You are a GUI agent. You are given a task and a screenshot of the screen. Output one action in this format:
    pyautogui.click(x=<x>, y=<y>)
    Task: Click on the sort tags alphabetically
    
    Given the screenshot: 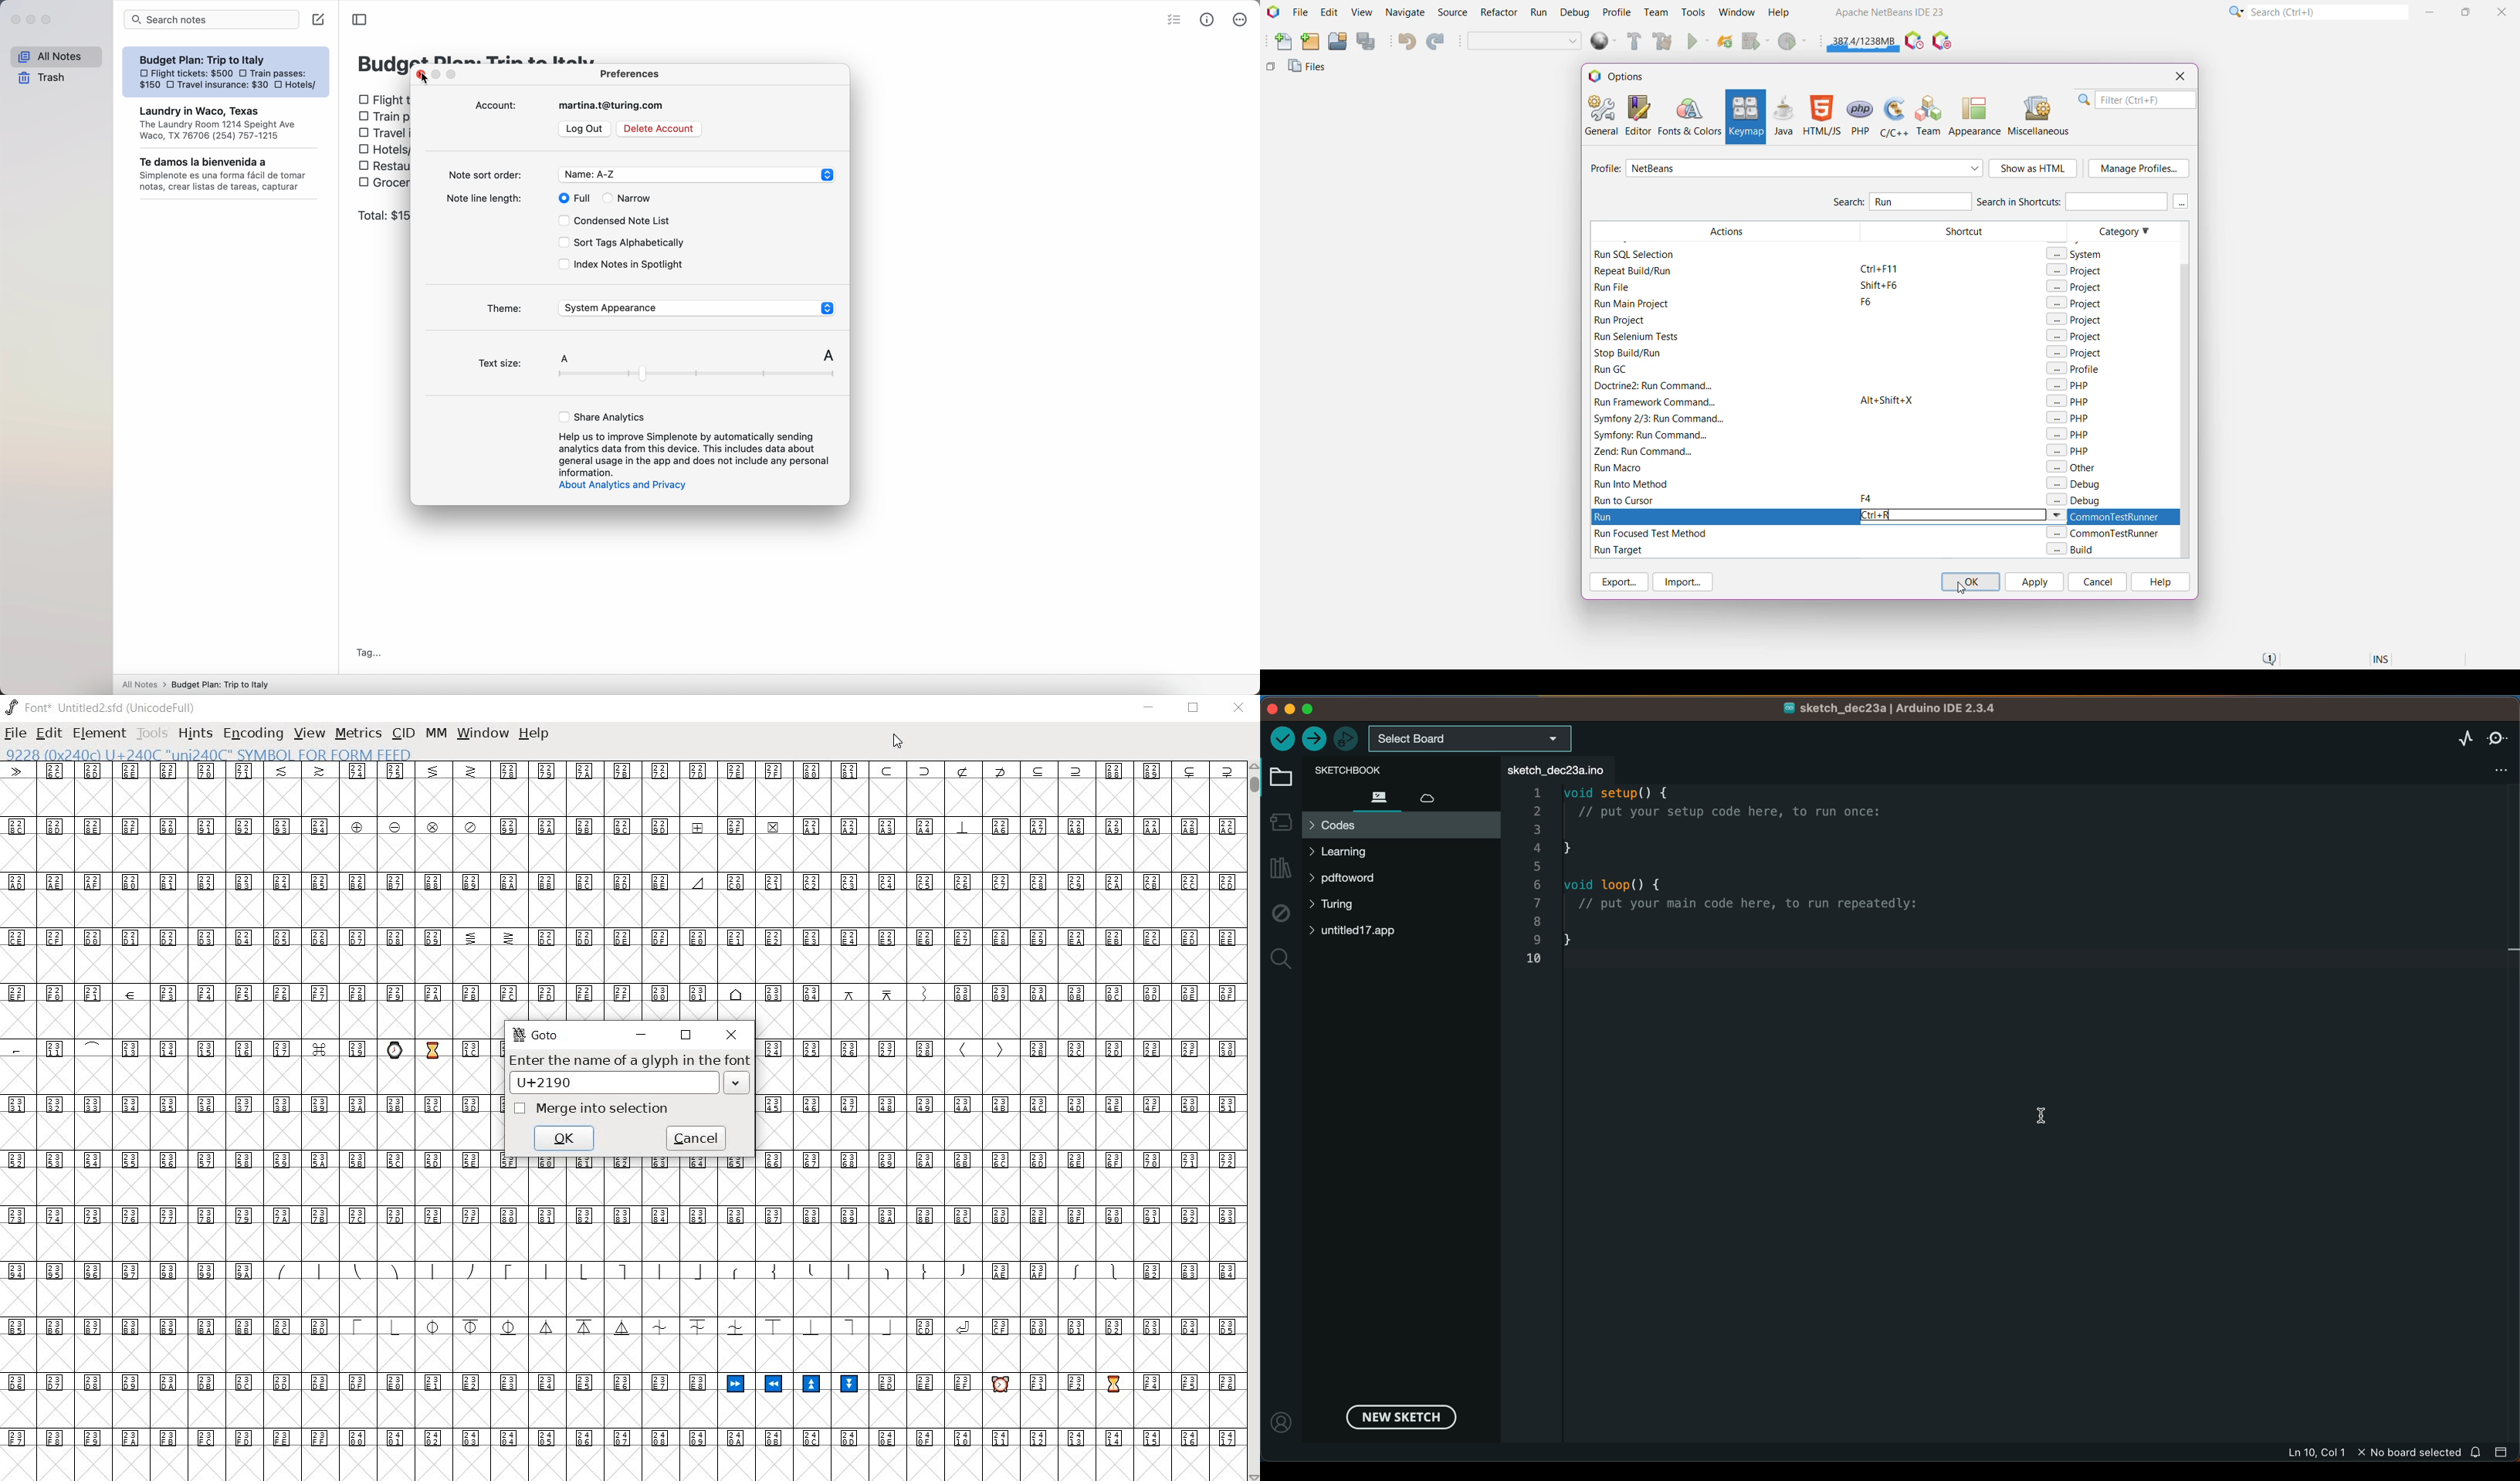 What is the action you would take?
    pyautogui.click(x=620, y=242)
    